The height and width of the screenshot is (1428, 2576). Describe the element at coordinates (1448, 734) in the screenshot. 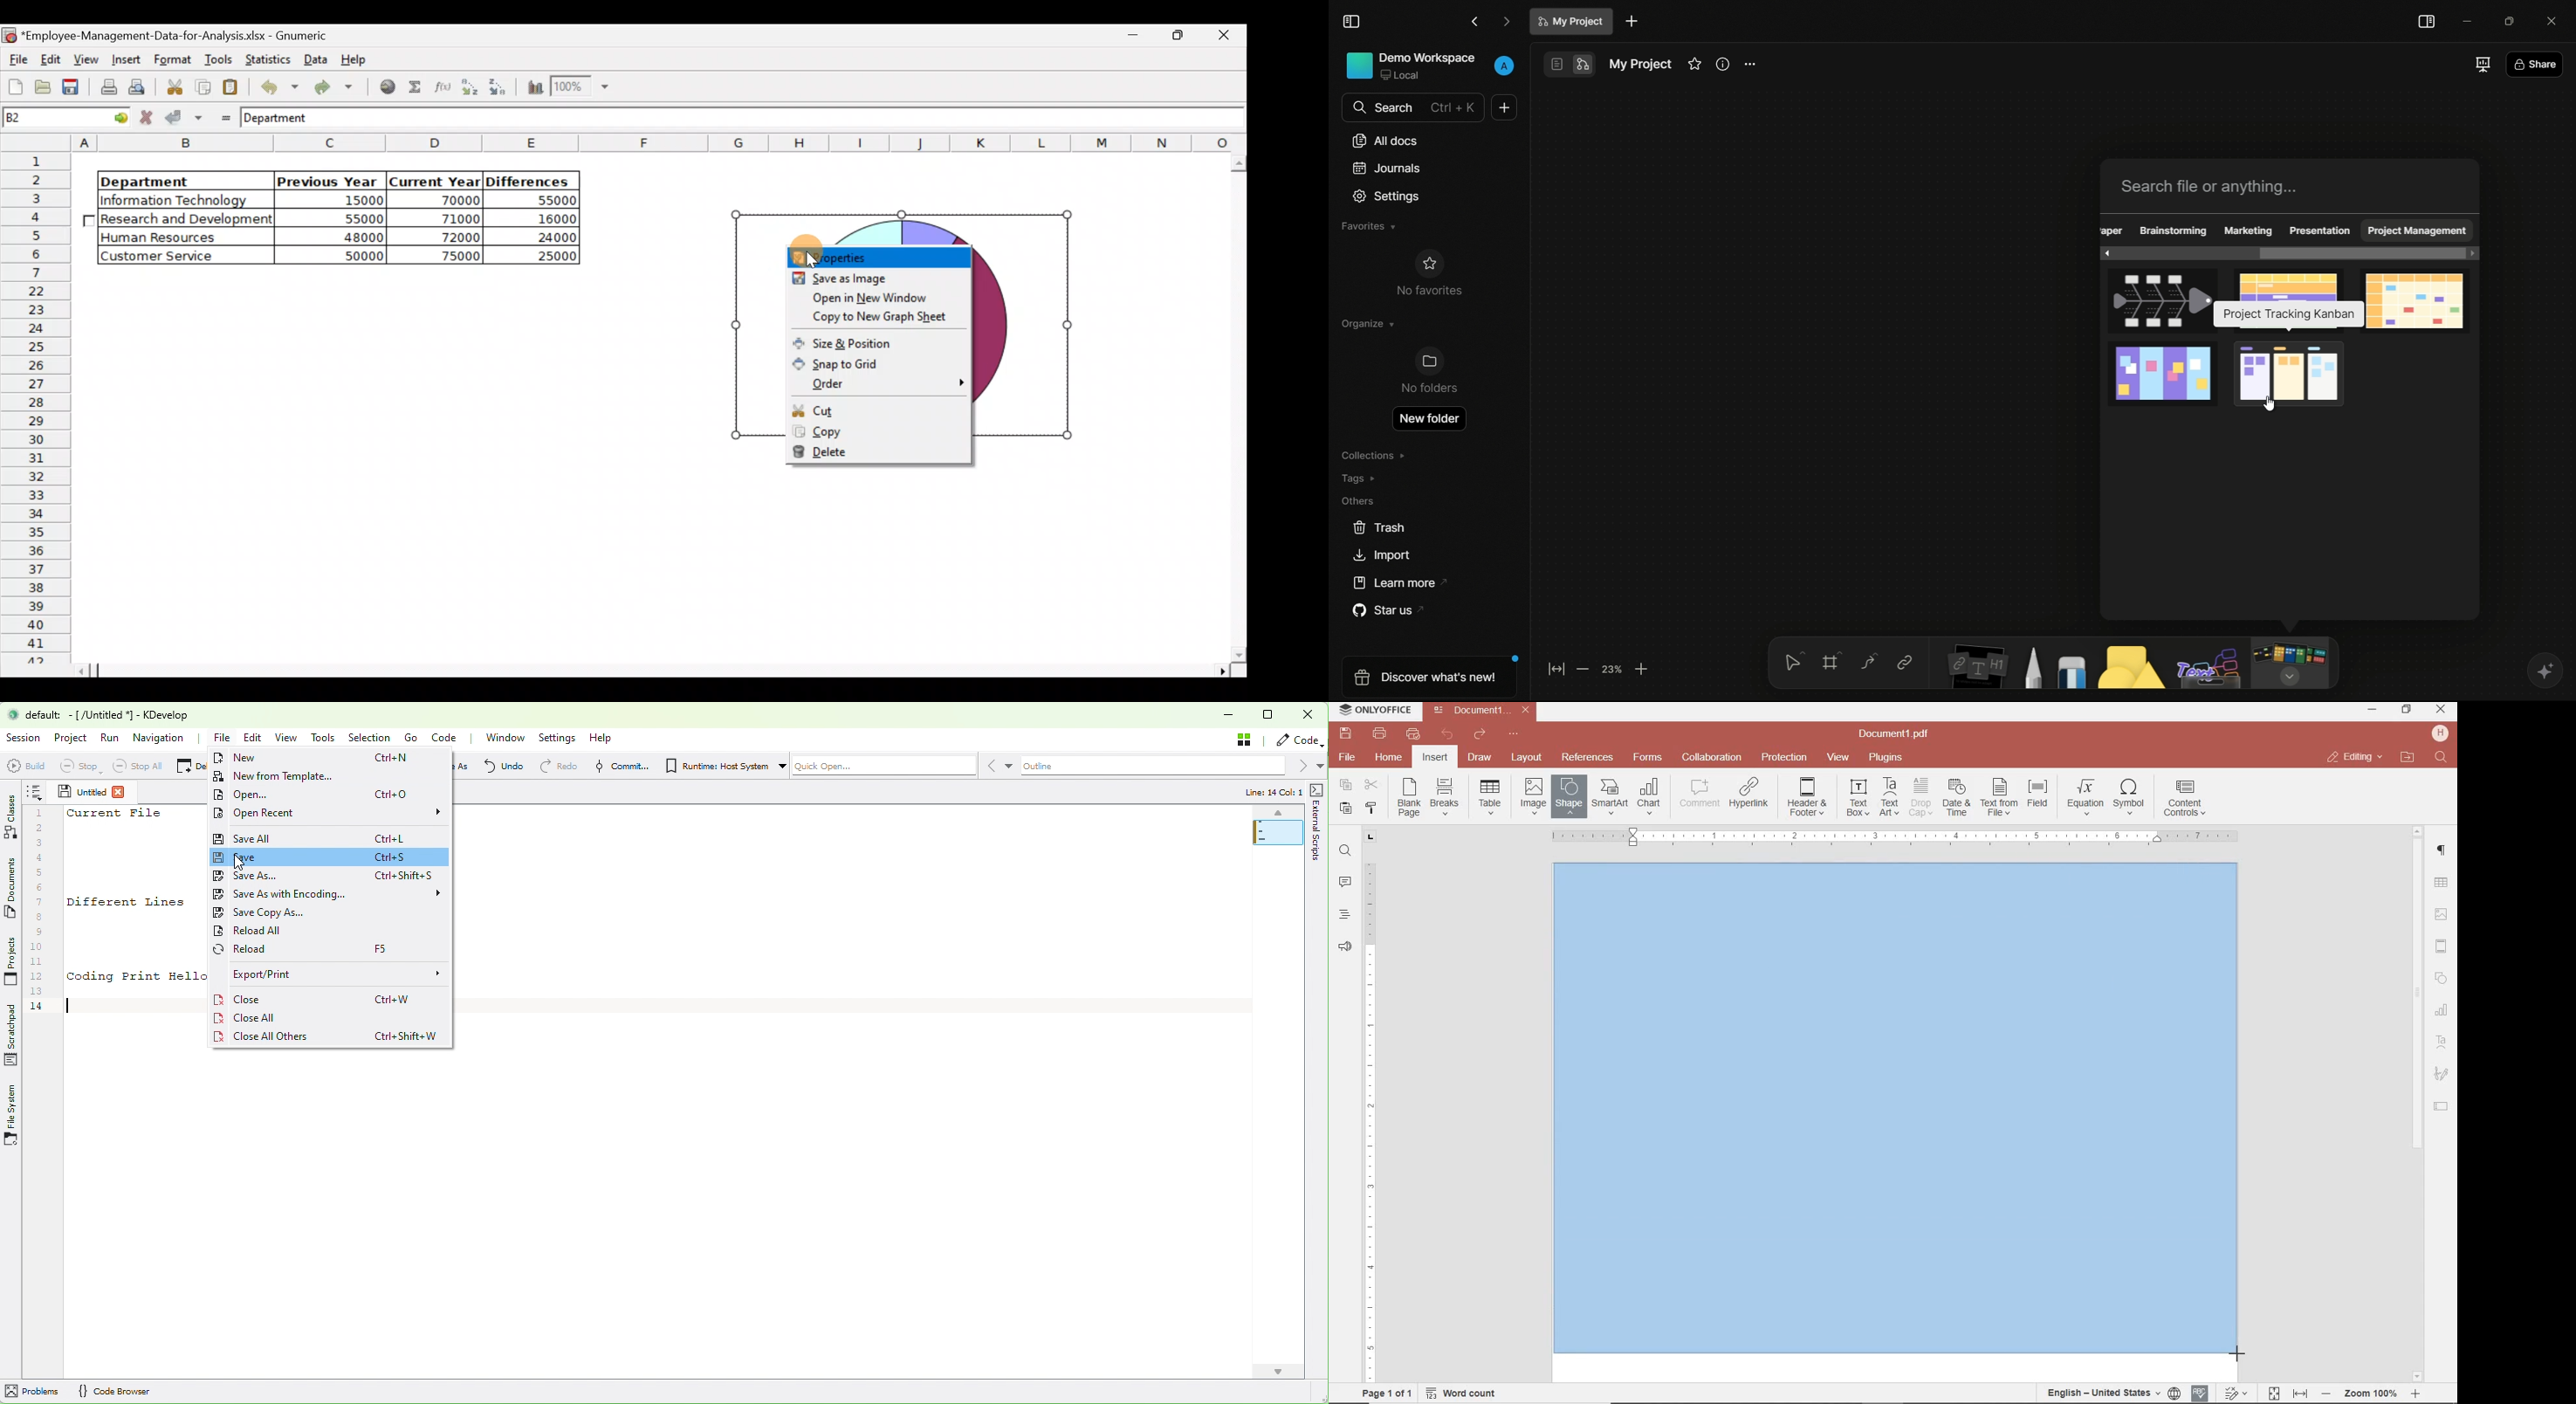

I see `undo` at that location.